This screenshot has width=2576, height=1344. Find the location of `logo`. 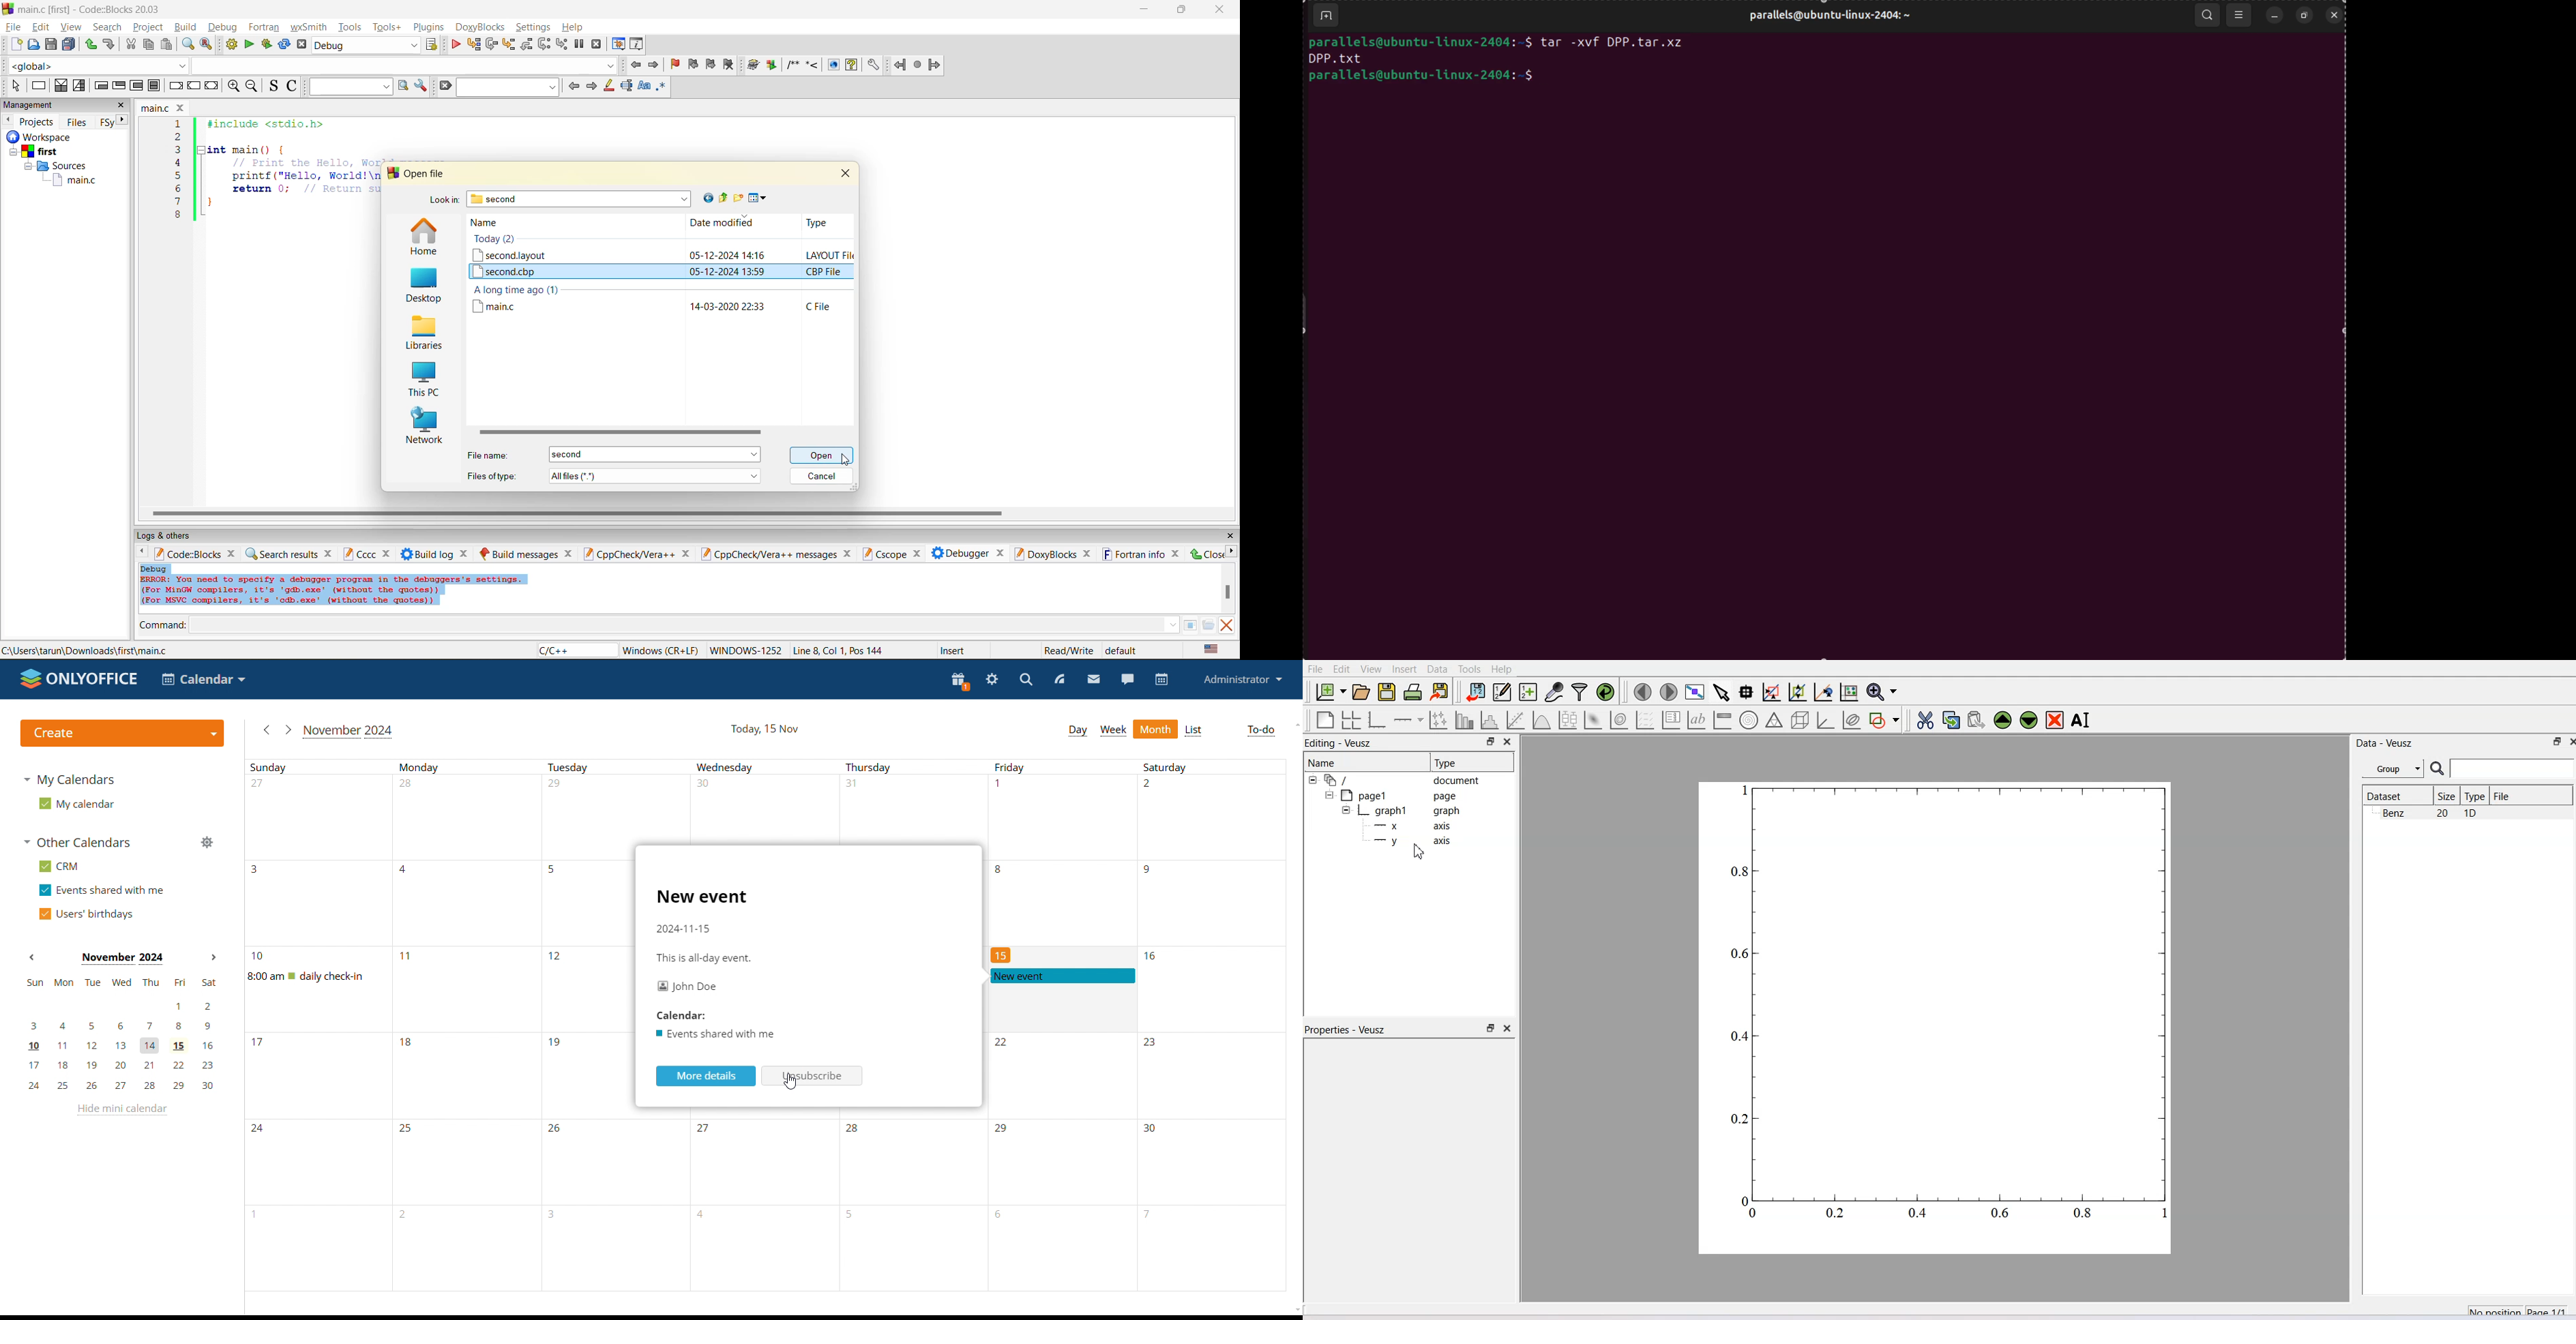

logo is located at coordinates (391, 173).